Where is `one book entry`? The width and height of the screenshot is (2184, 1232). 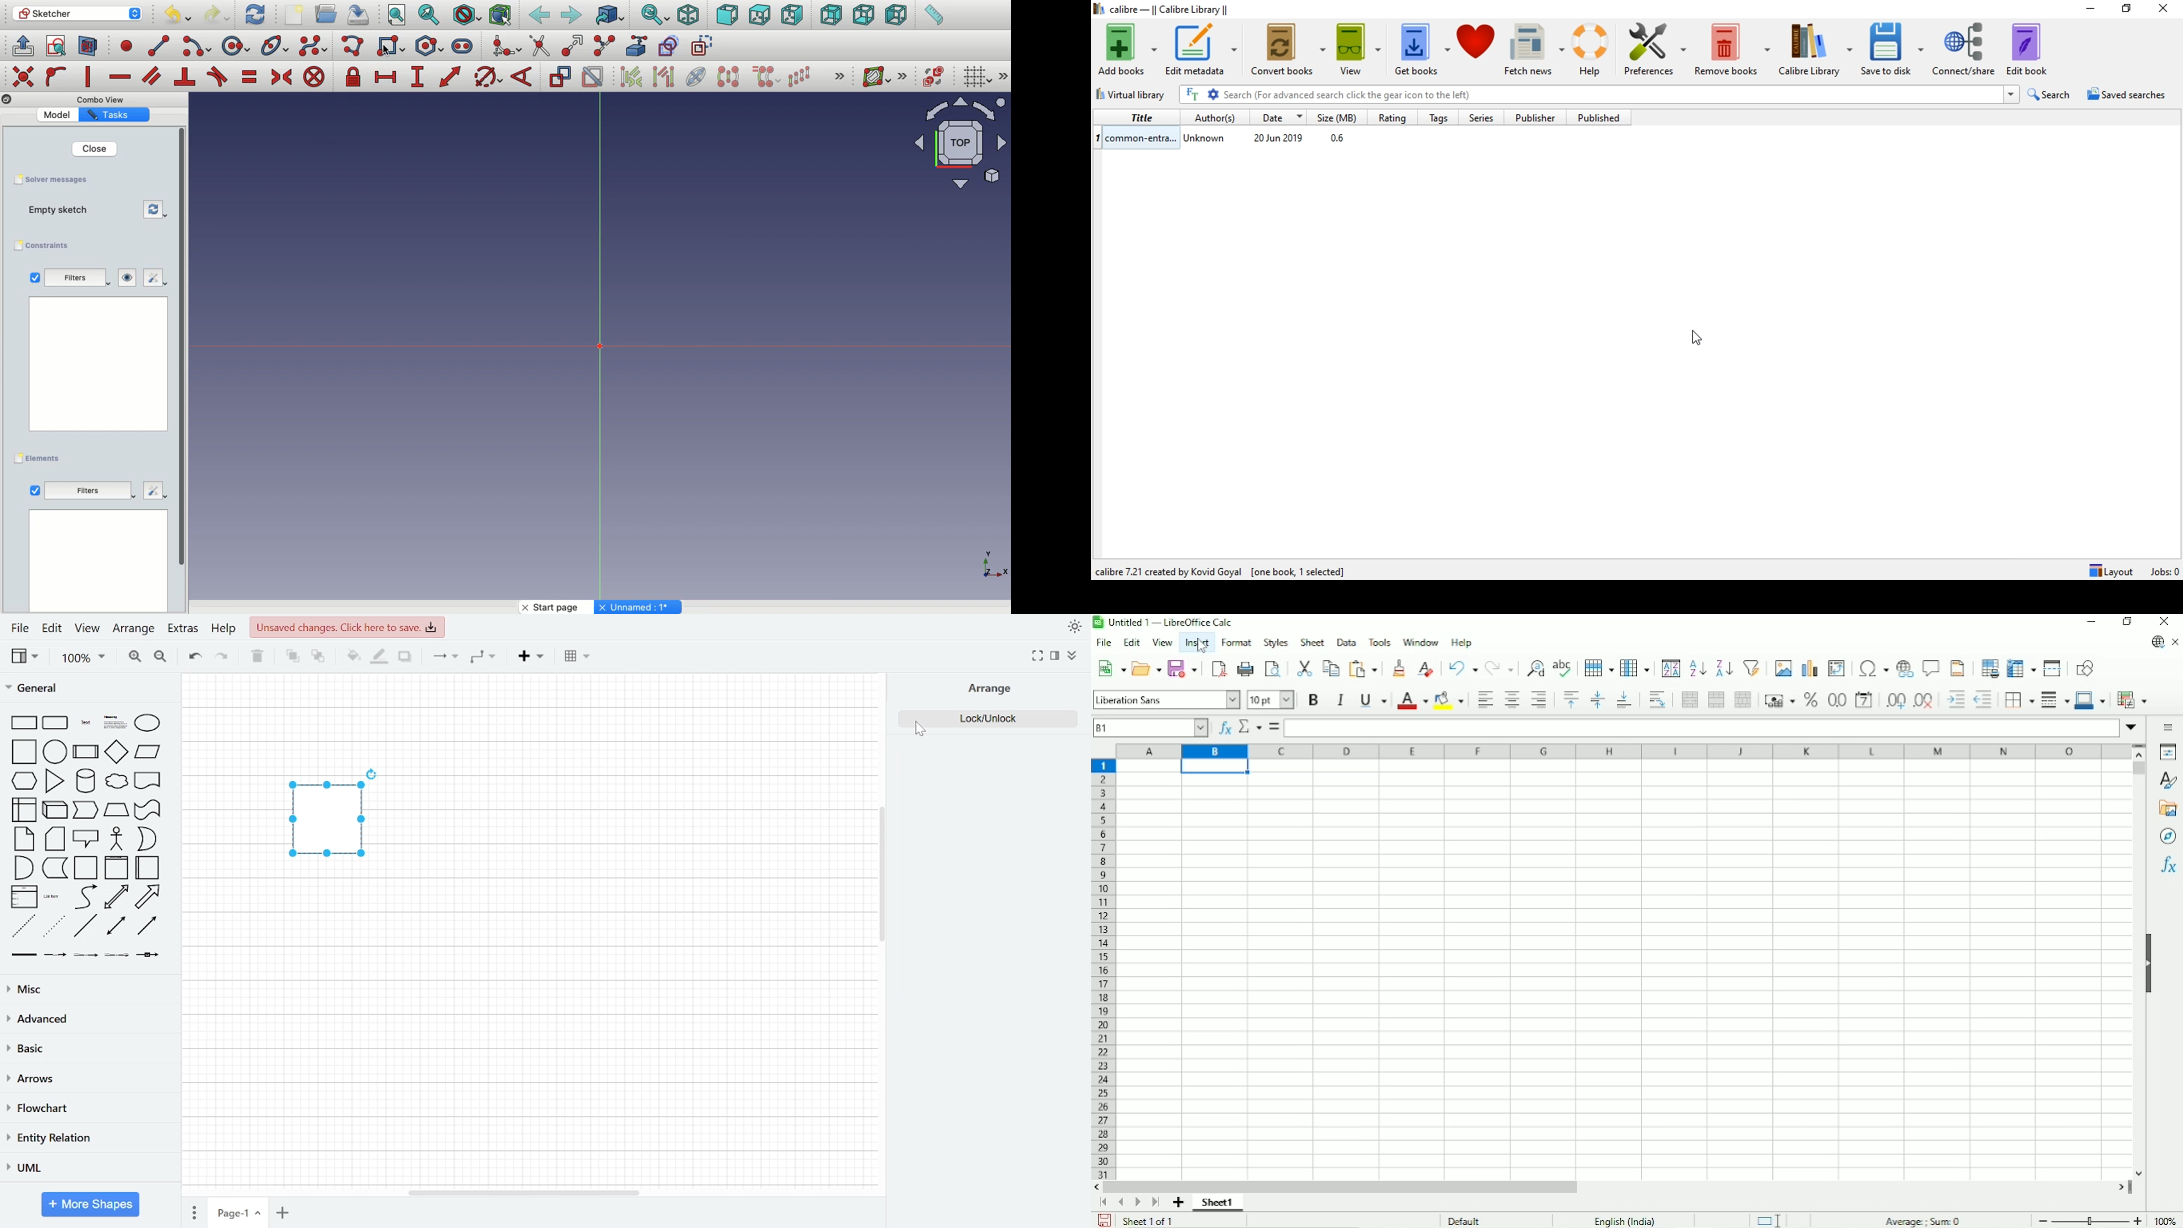 one book entry is located at coordinates (1361, 138).